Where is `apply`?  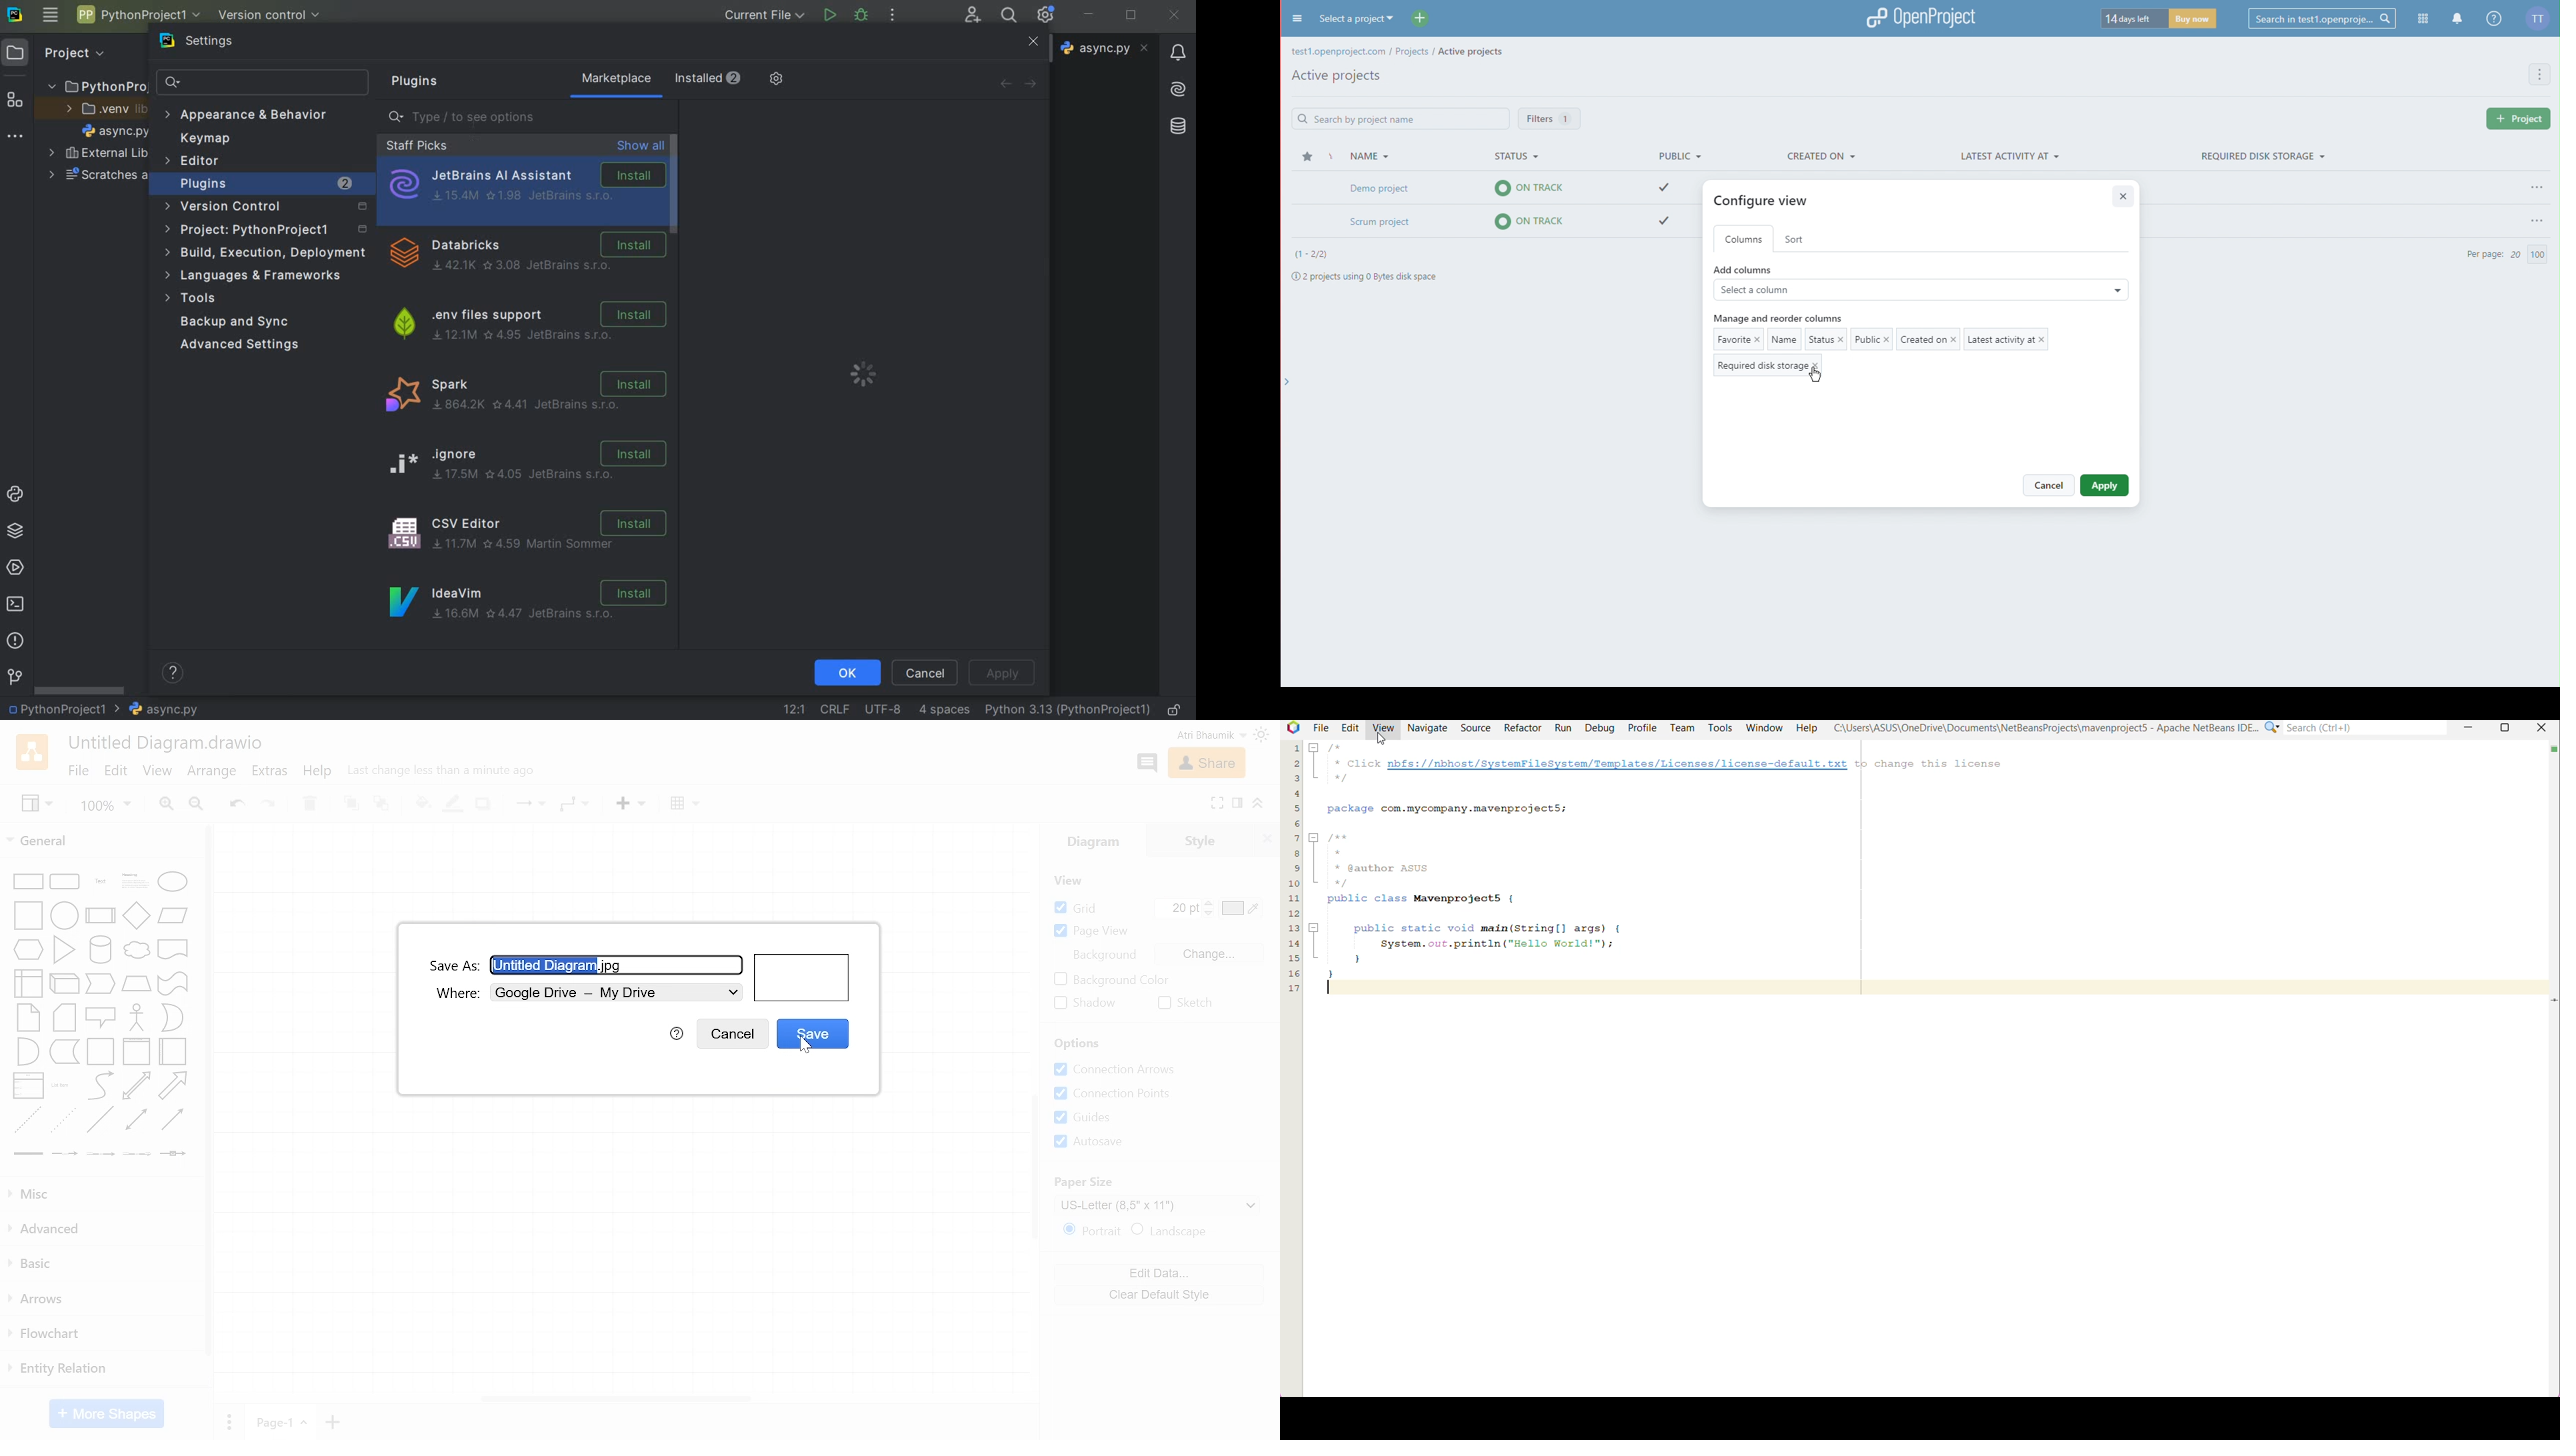 apply is located at coordinates (1005, 672).